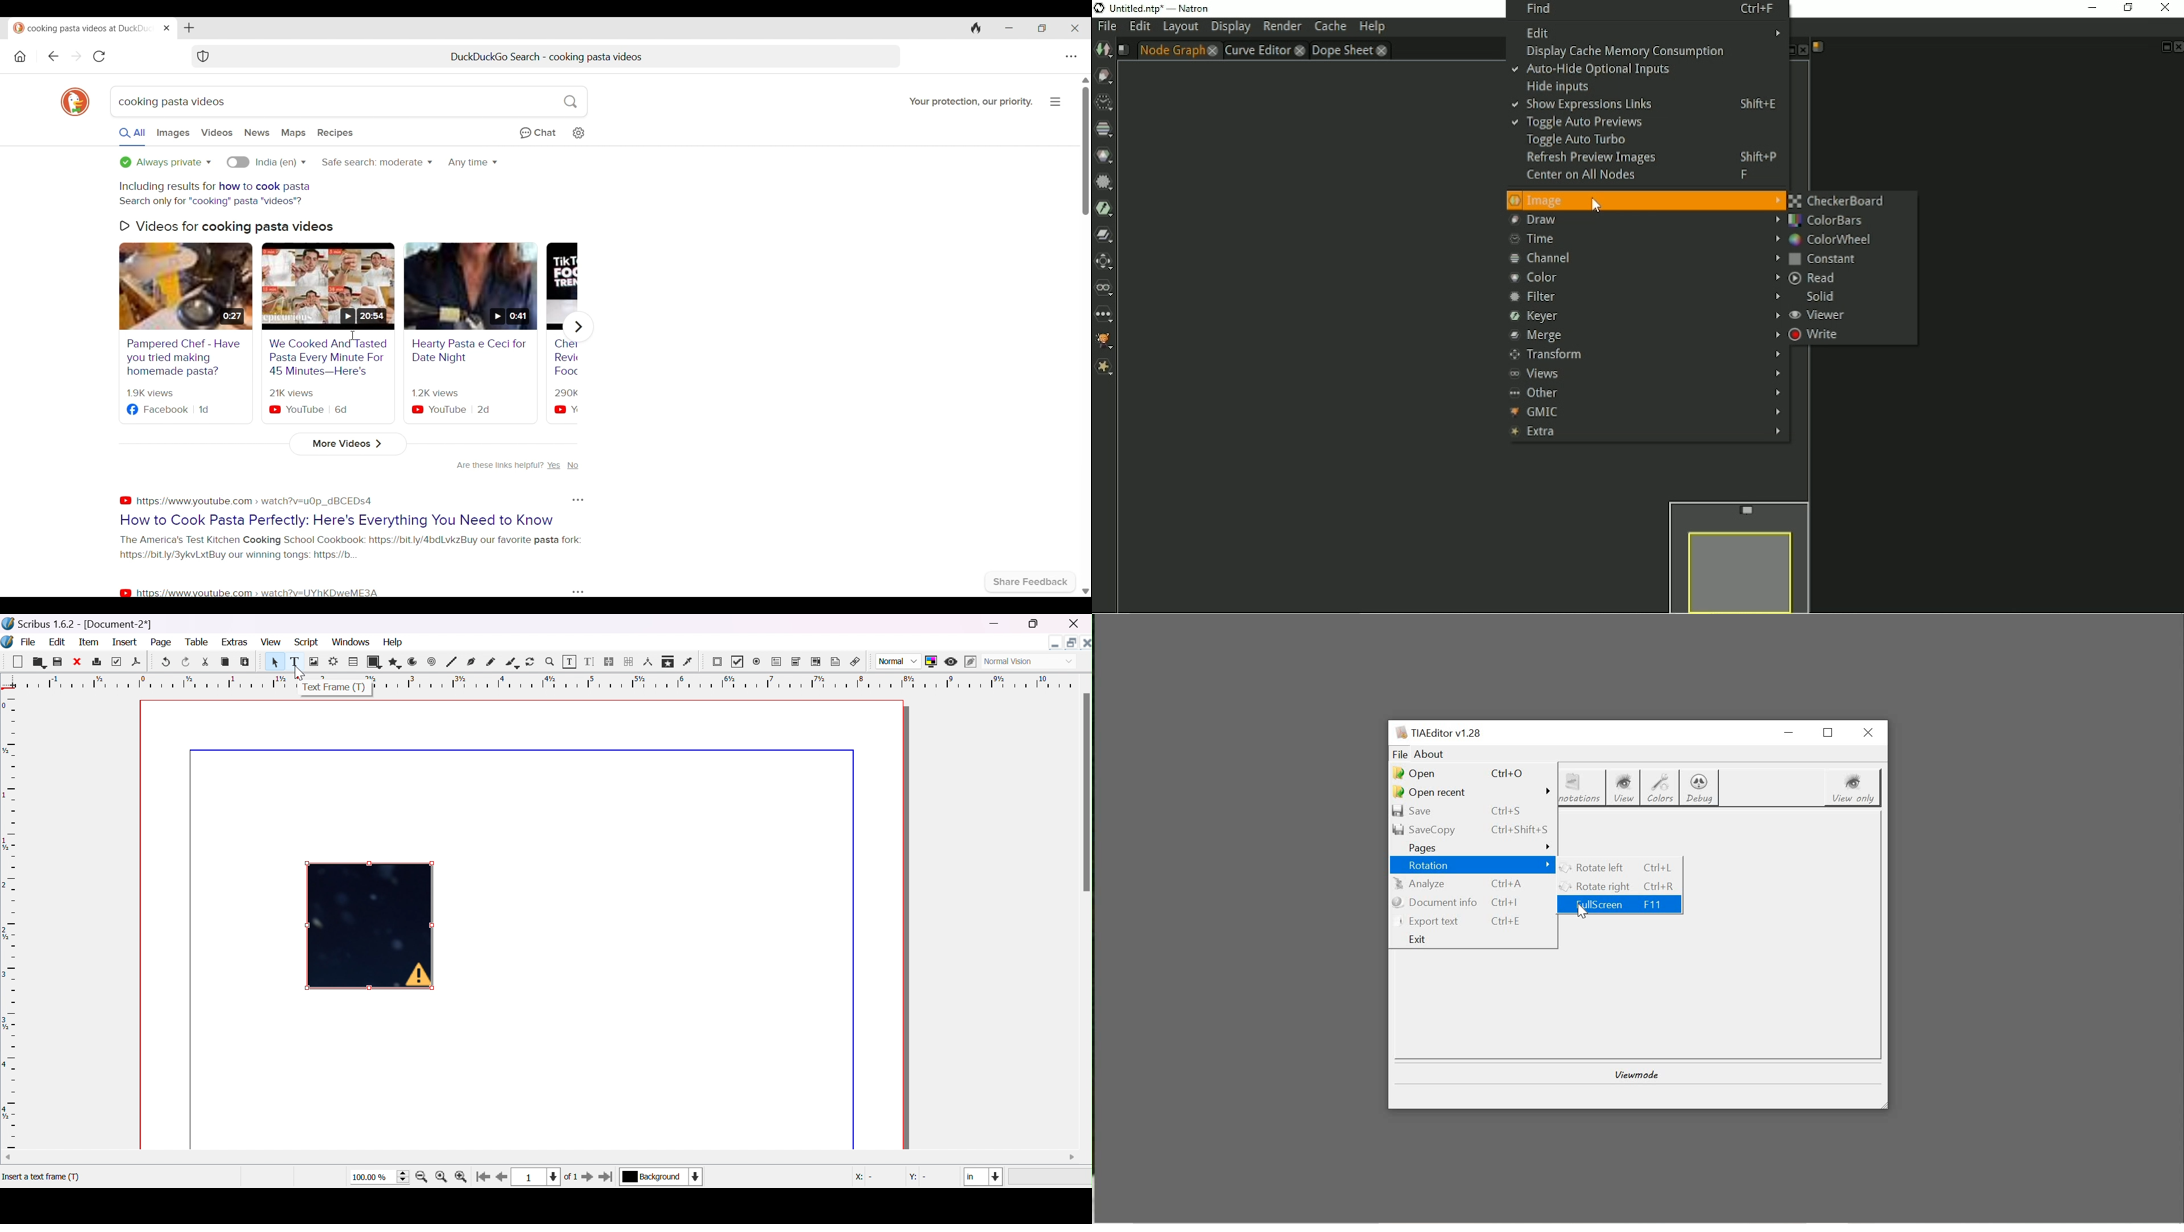 The width and height of the screenshot is (2184, 1232). Describe the element at coordinates (394, 641) in the screenshot. I see `help` at that location.